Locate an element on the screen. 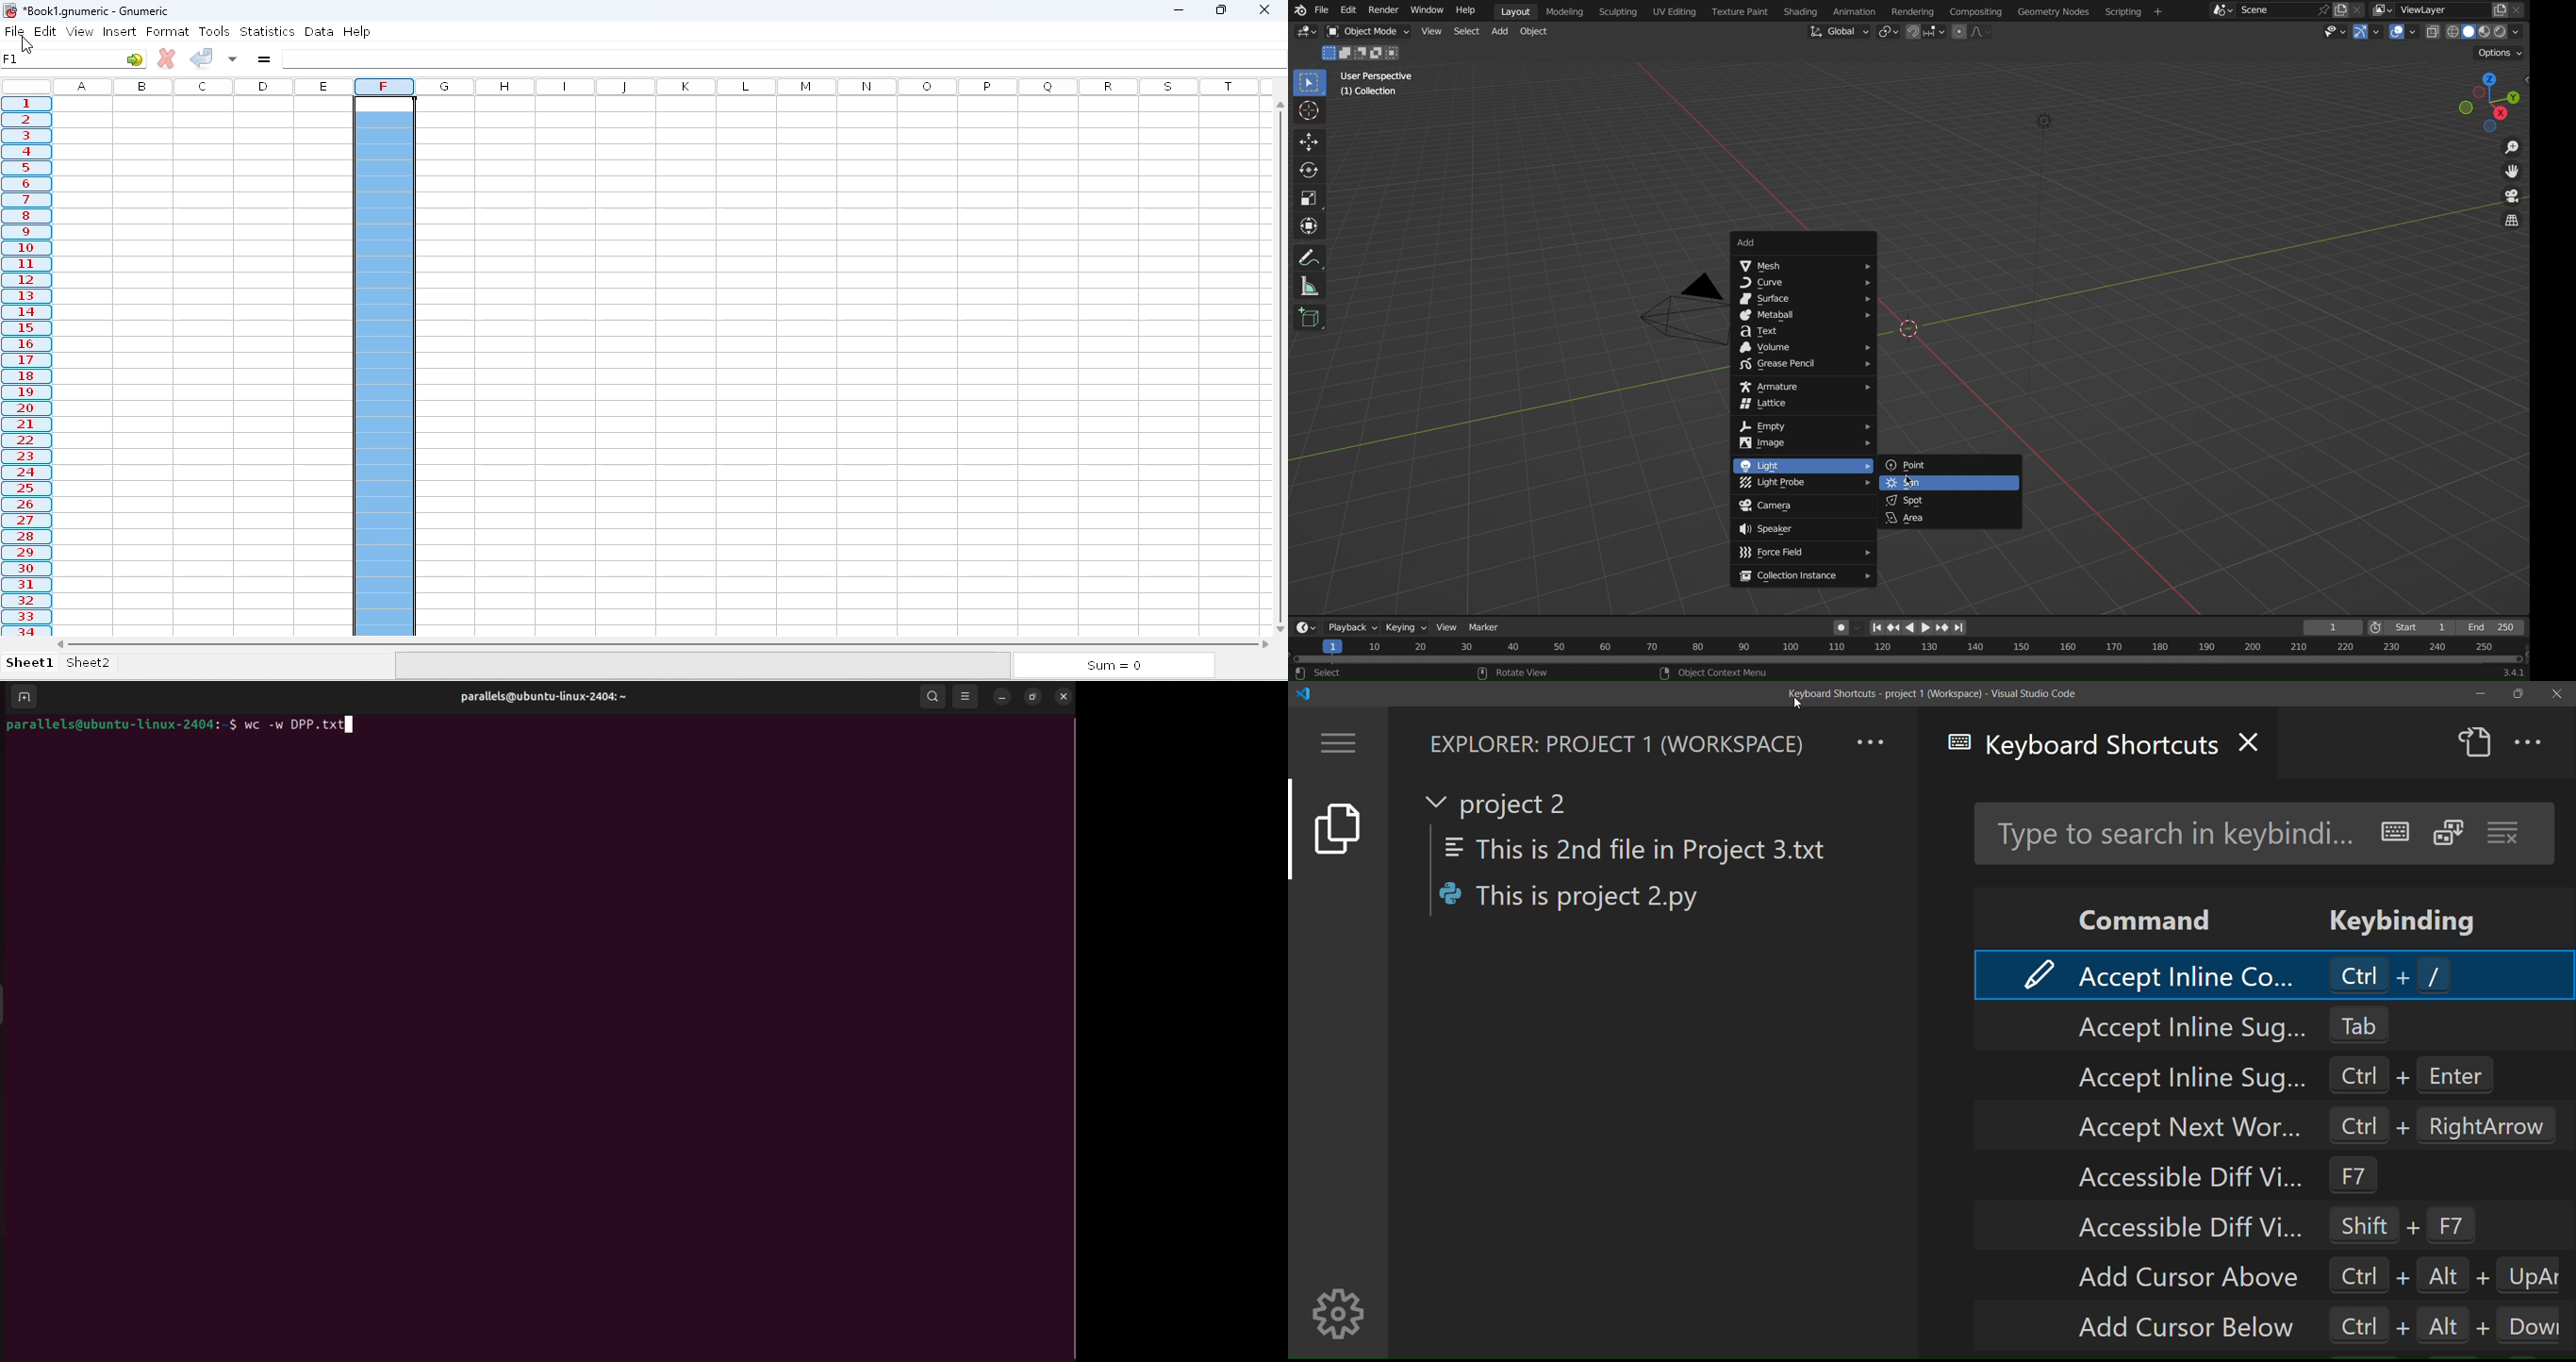 This screenshot has height=1372, width=2576. Volume is located at coordinates (1805, 348).